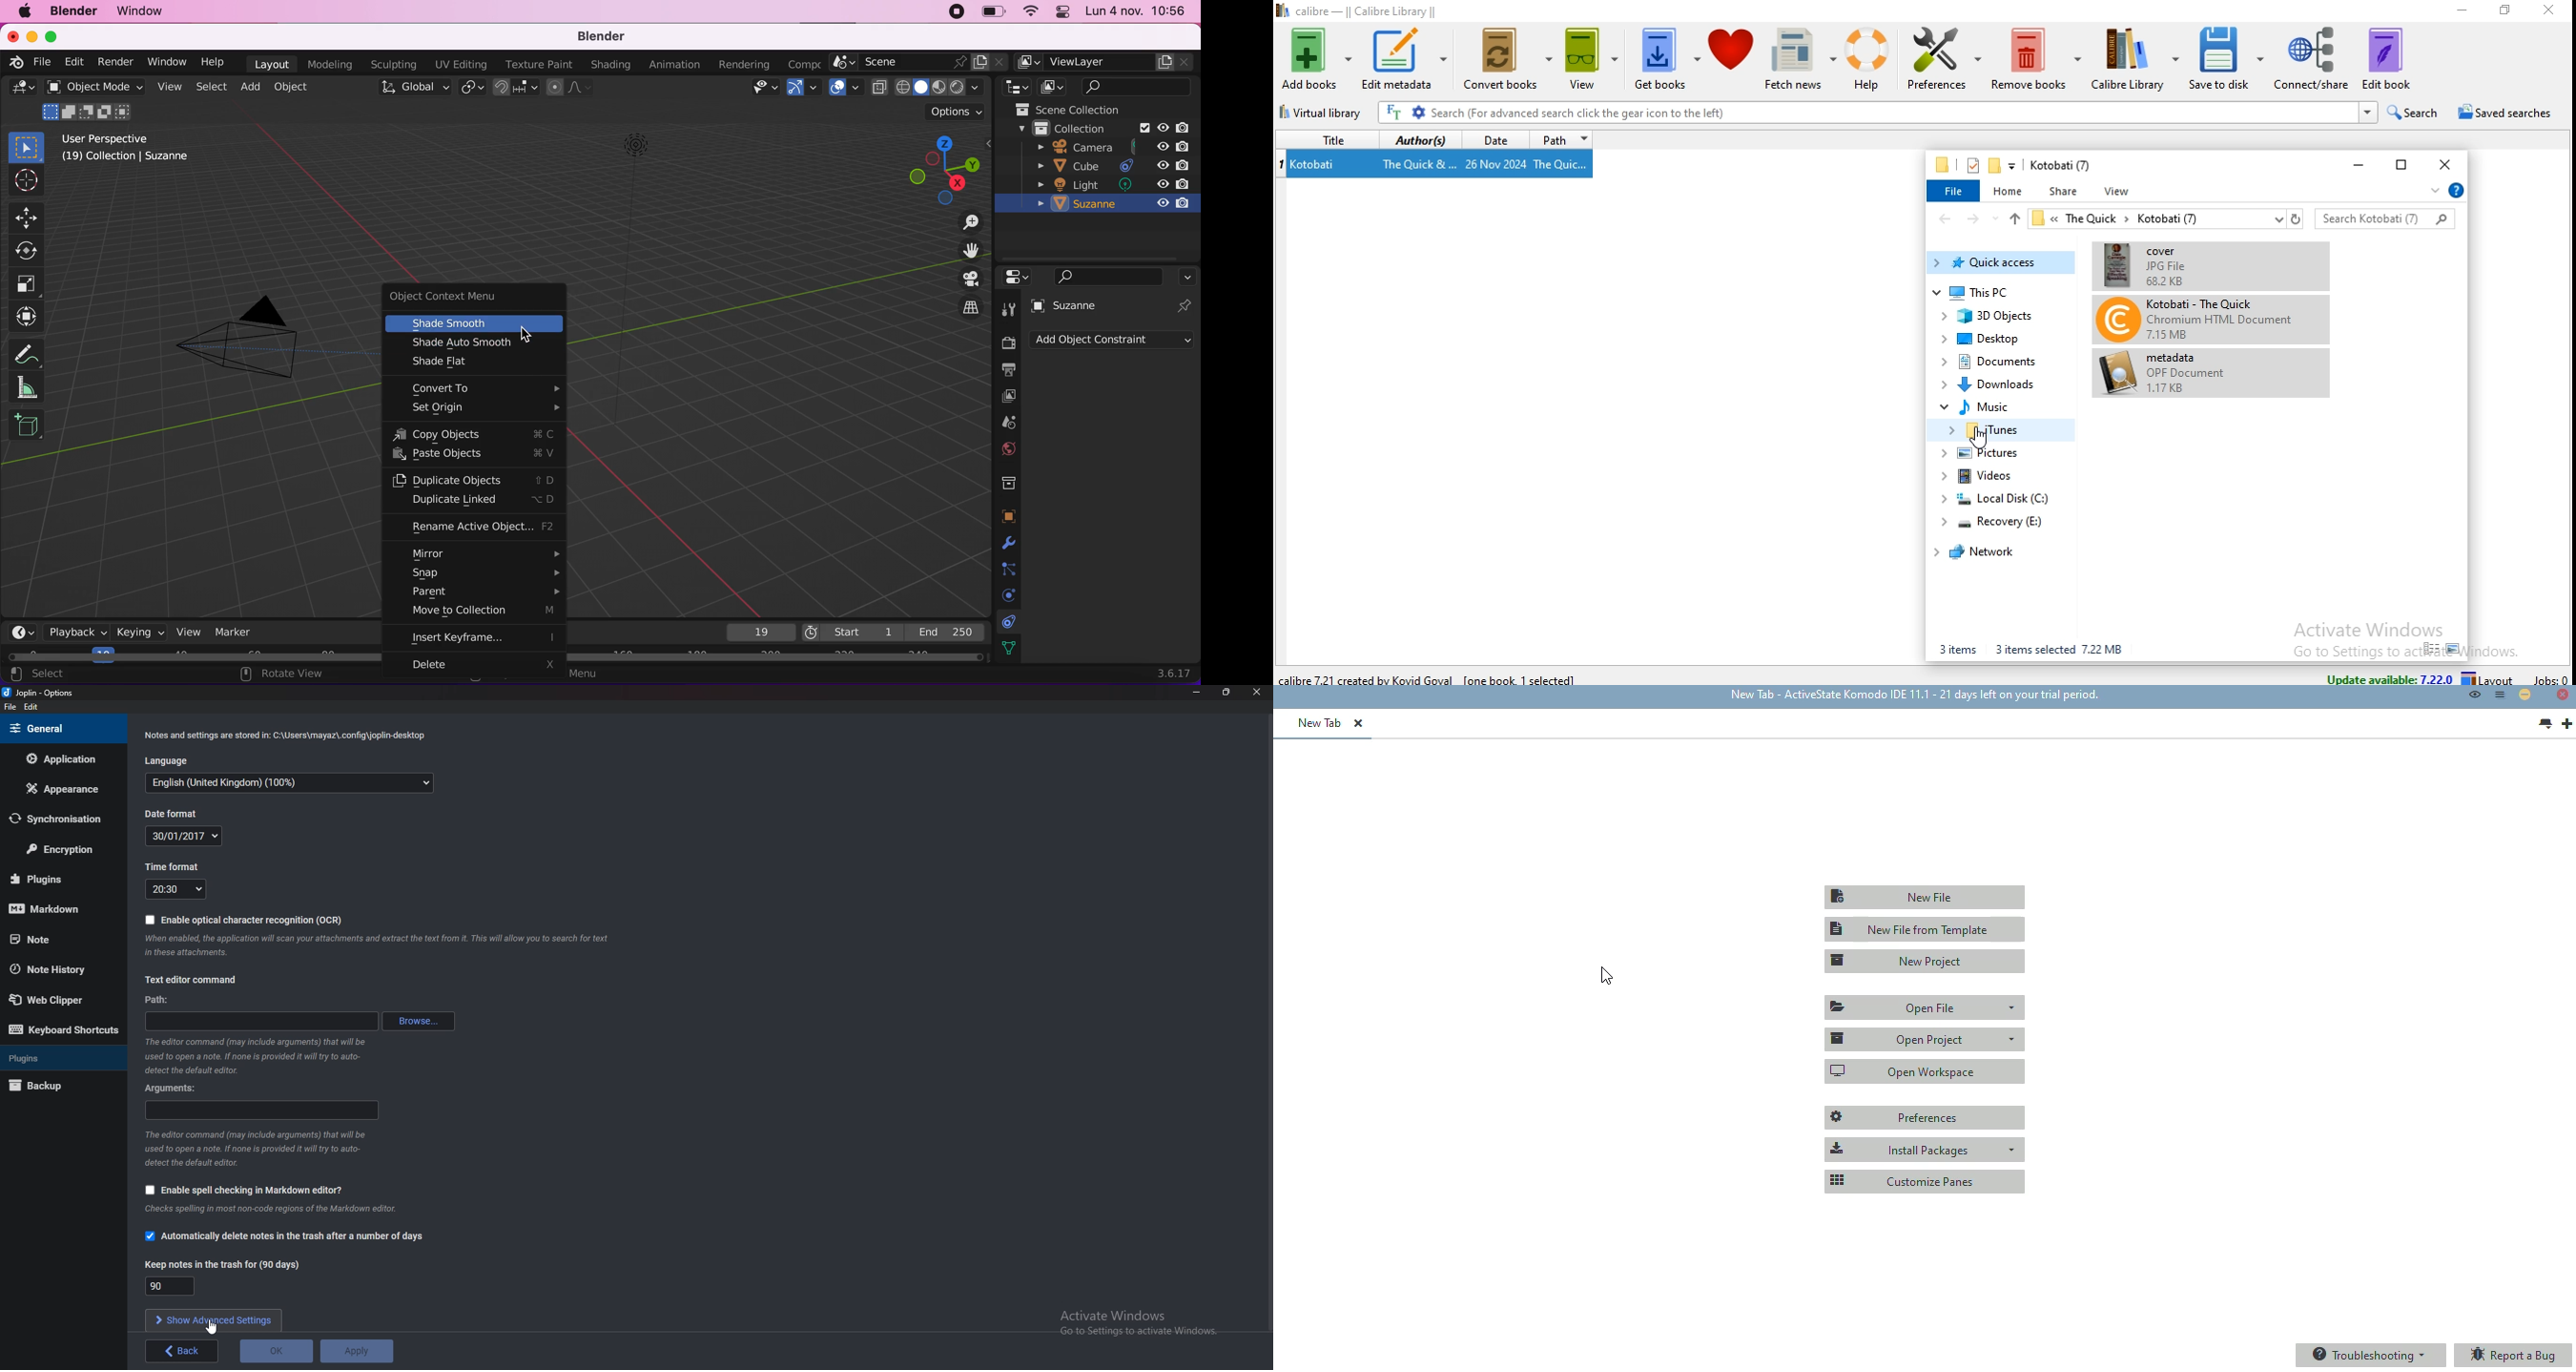 The width and height of the screenshot is (2576, 1372). I want to click on Arguments, so click(176, 1087).